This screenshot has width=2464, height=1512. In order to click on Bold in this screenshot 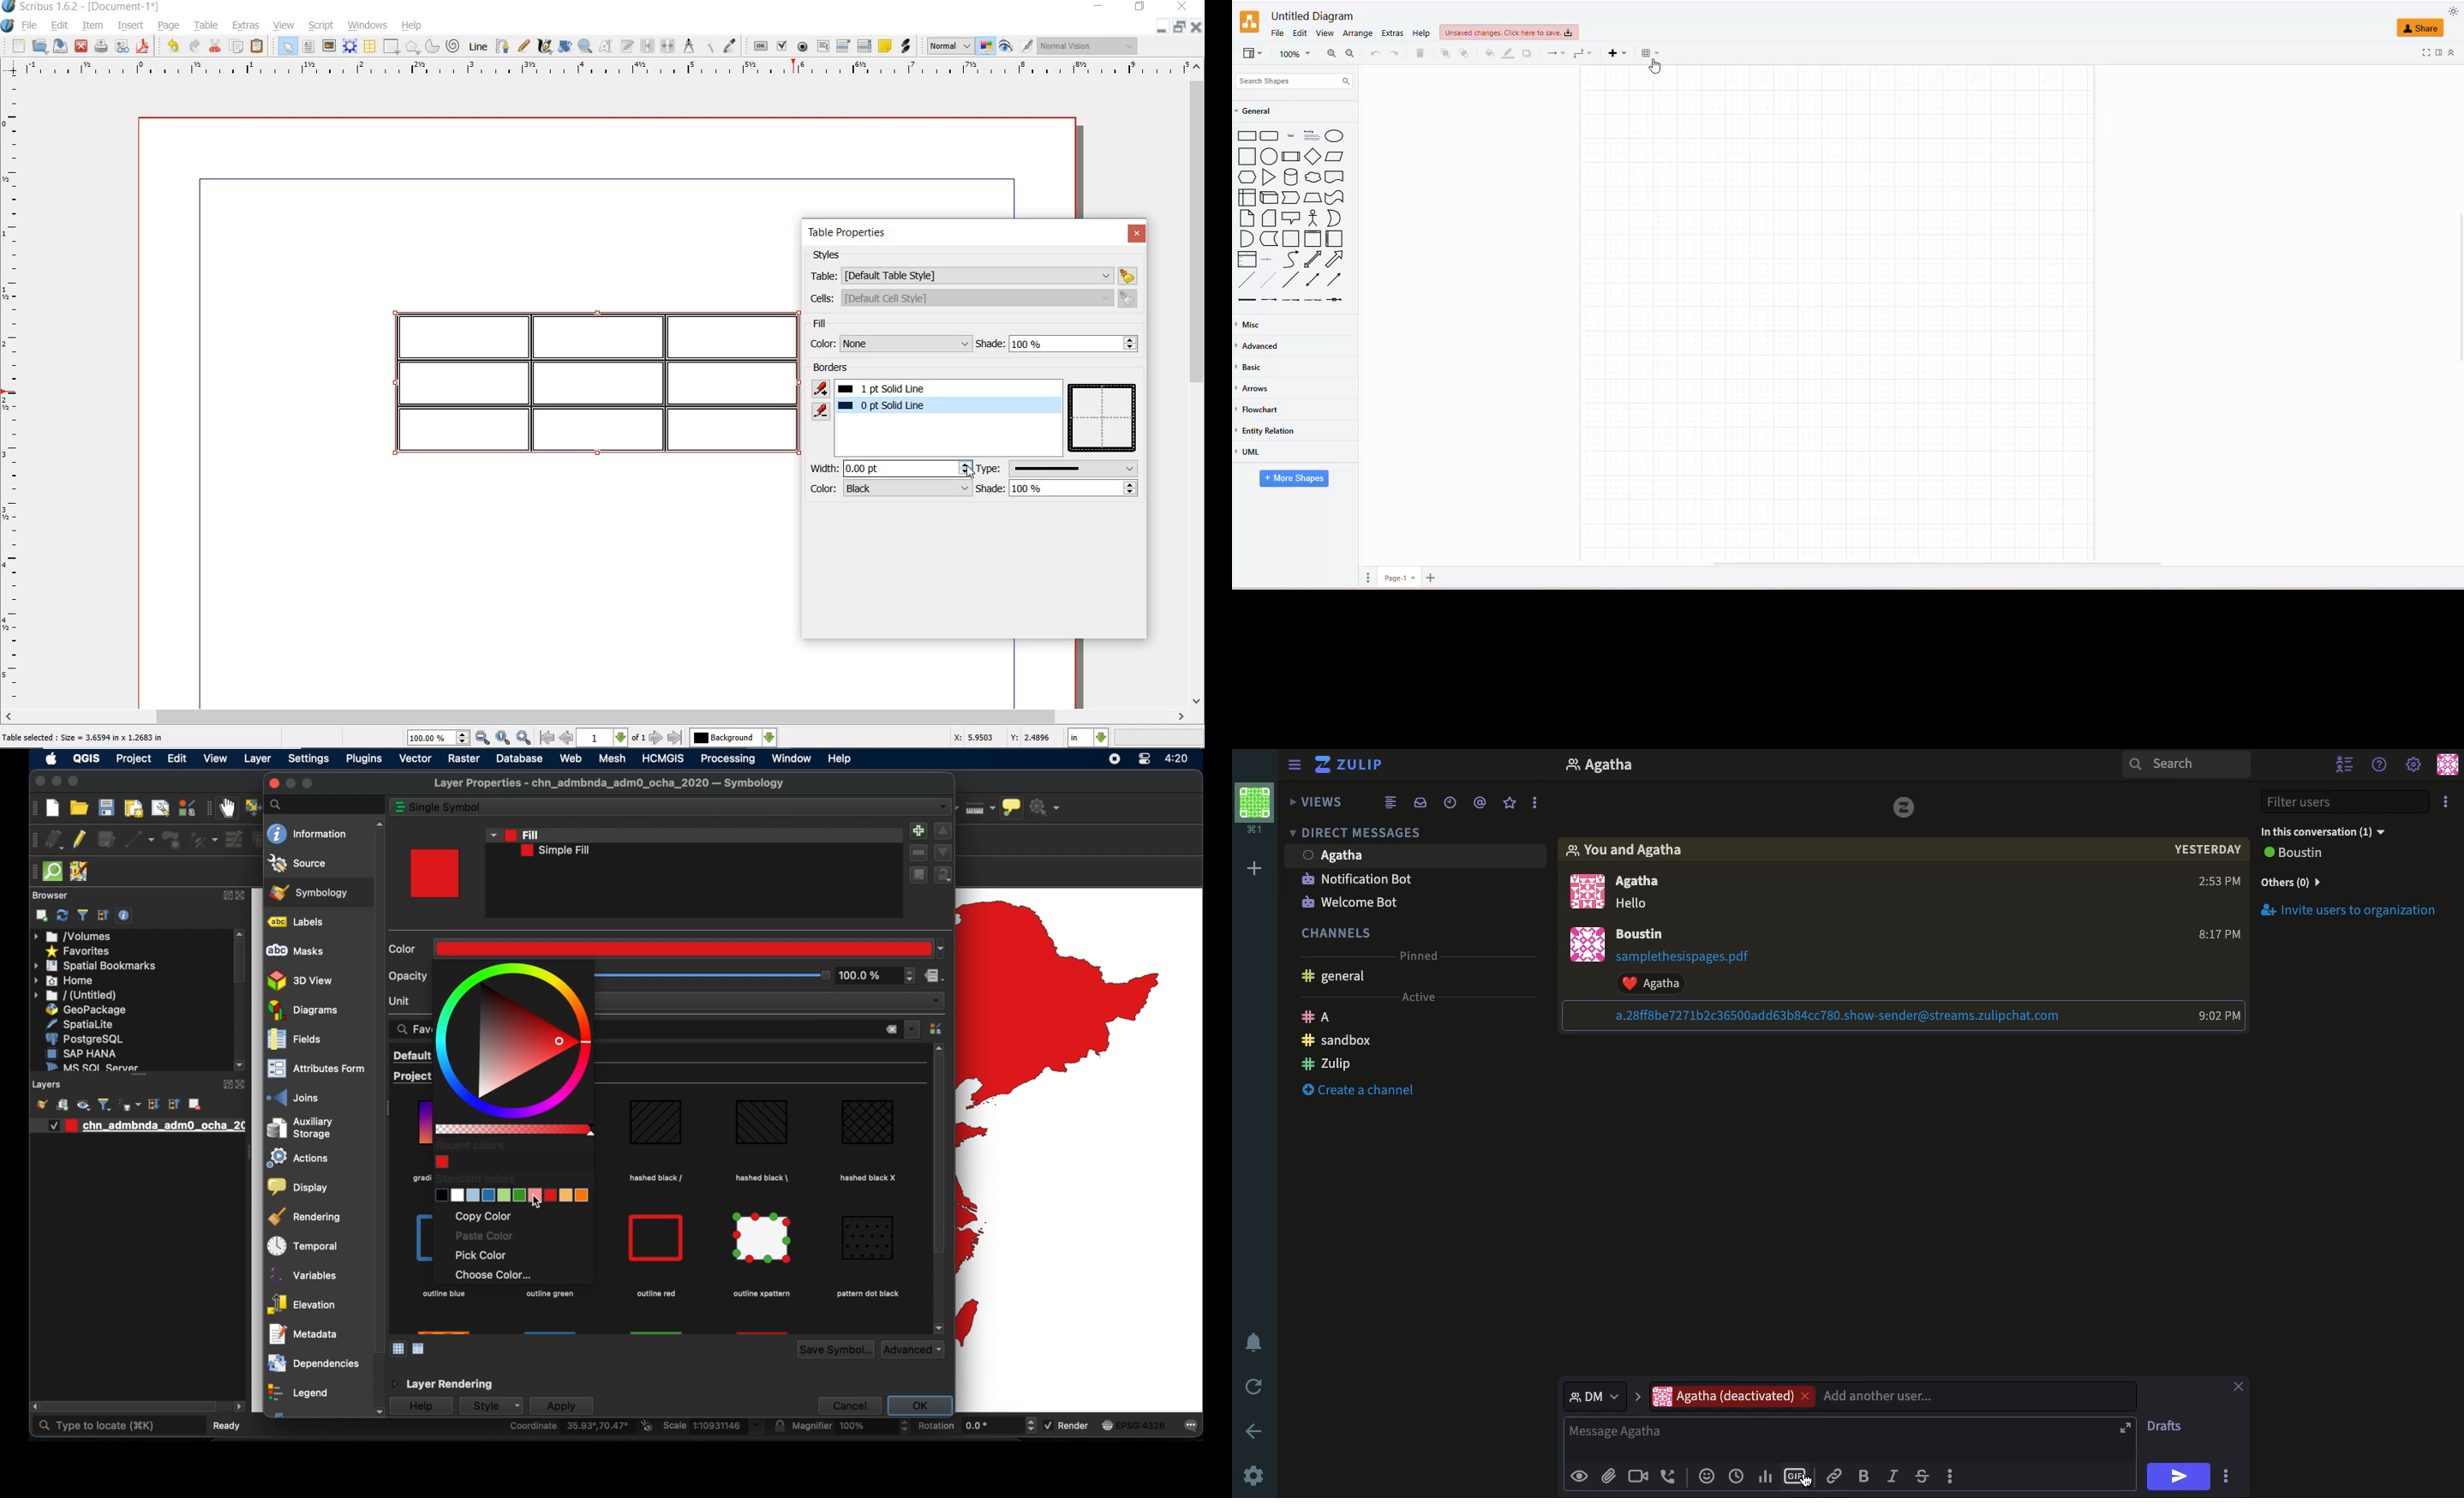, I will do `click(1864, 1475)`.